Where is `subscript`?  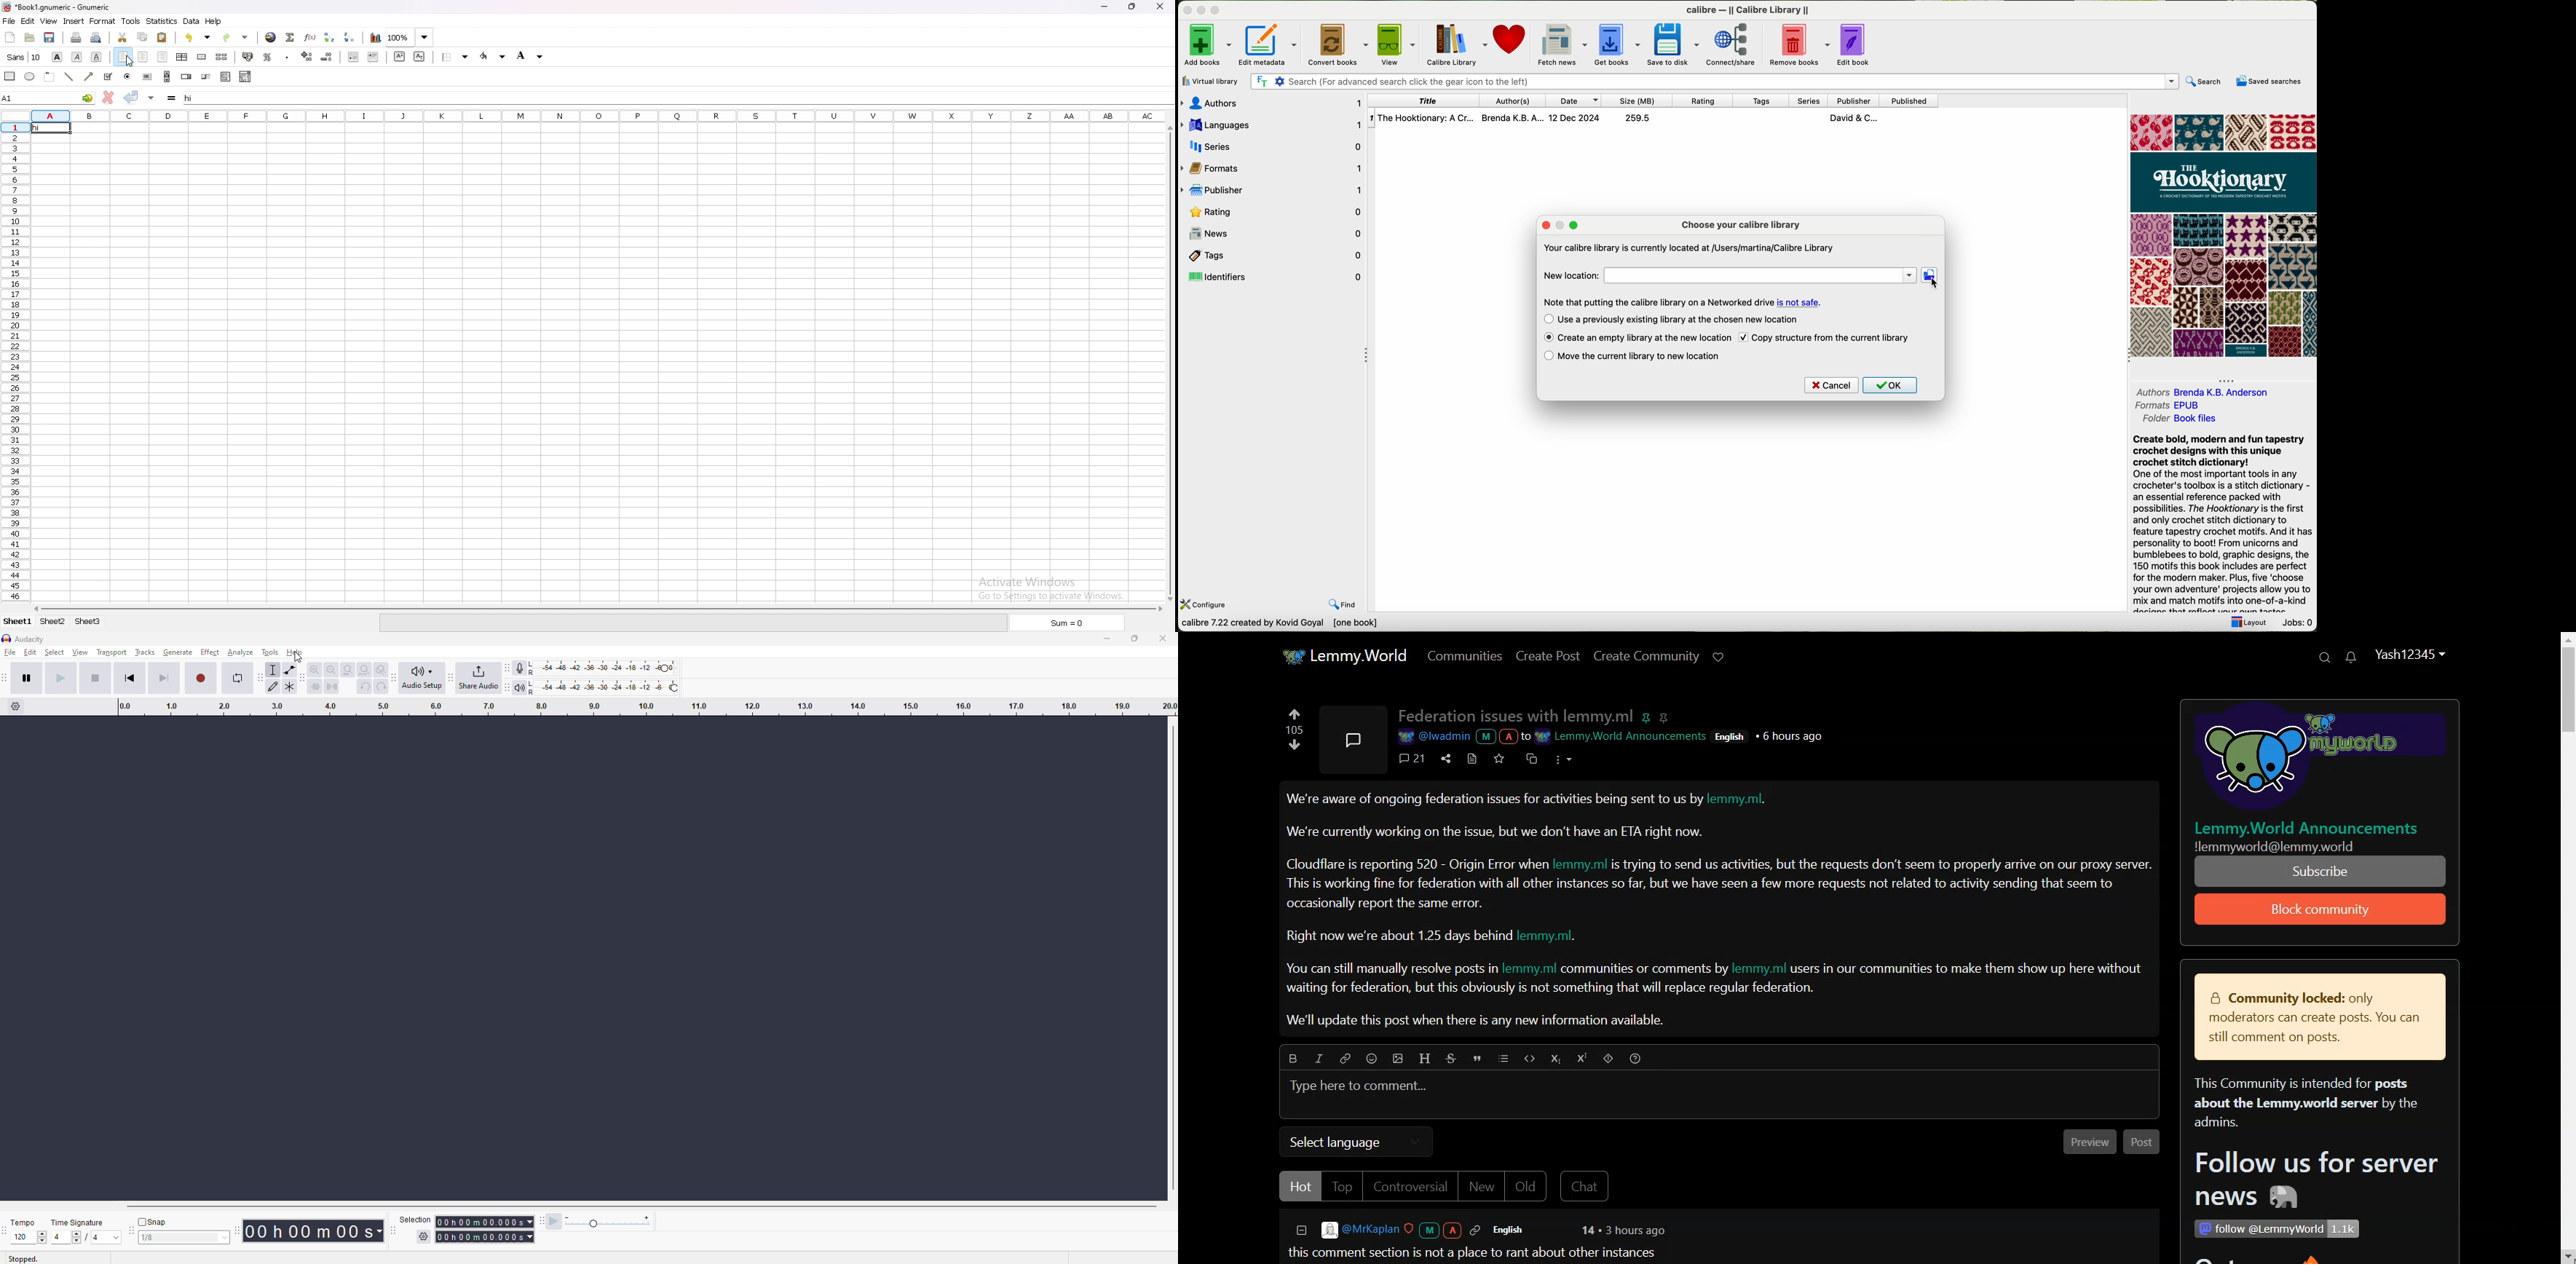
subscript is located at coordinates (420, 56).